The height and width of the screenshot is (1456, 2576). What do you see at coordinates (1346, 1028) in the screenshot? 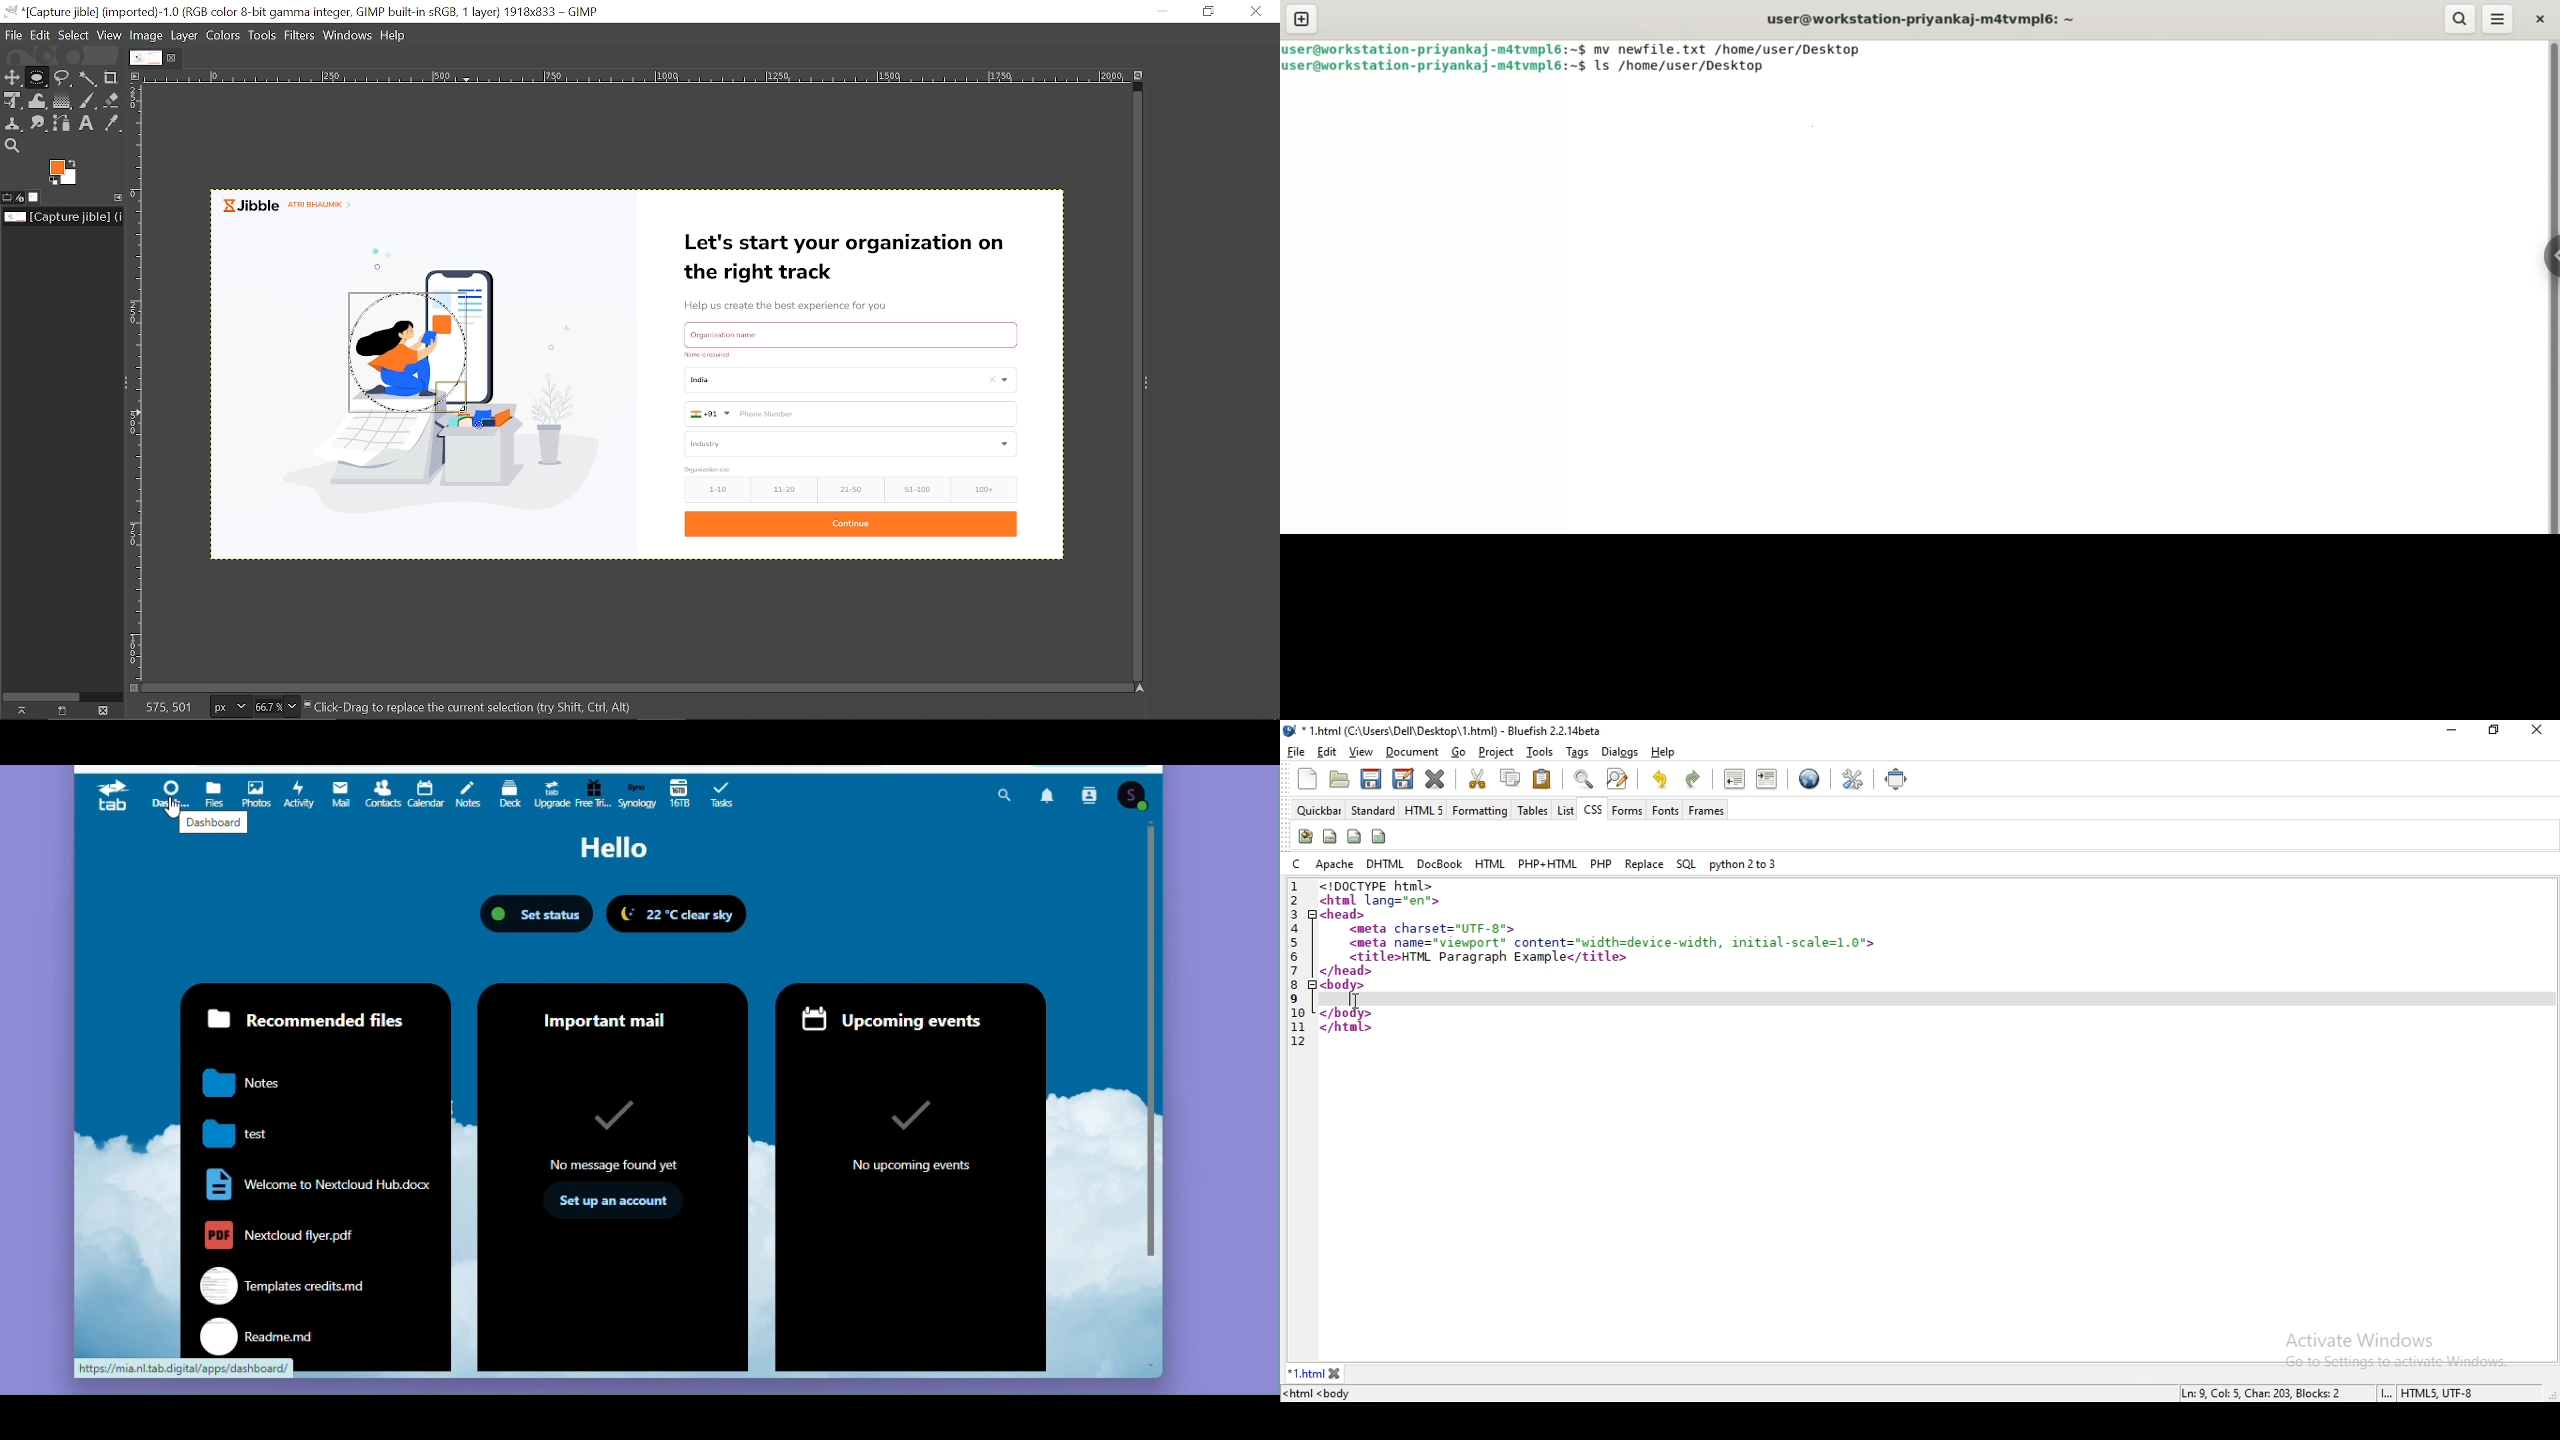
I see `</html>` at bounding box center [1346, 1028].